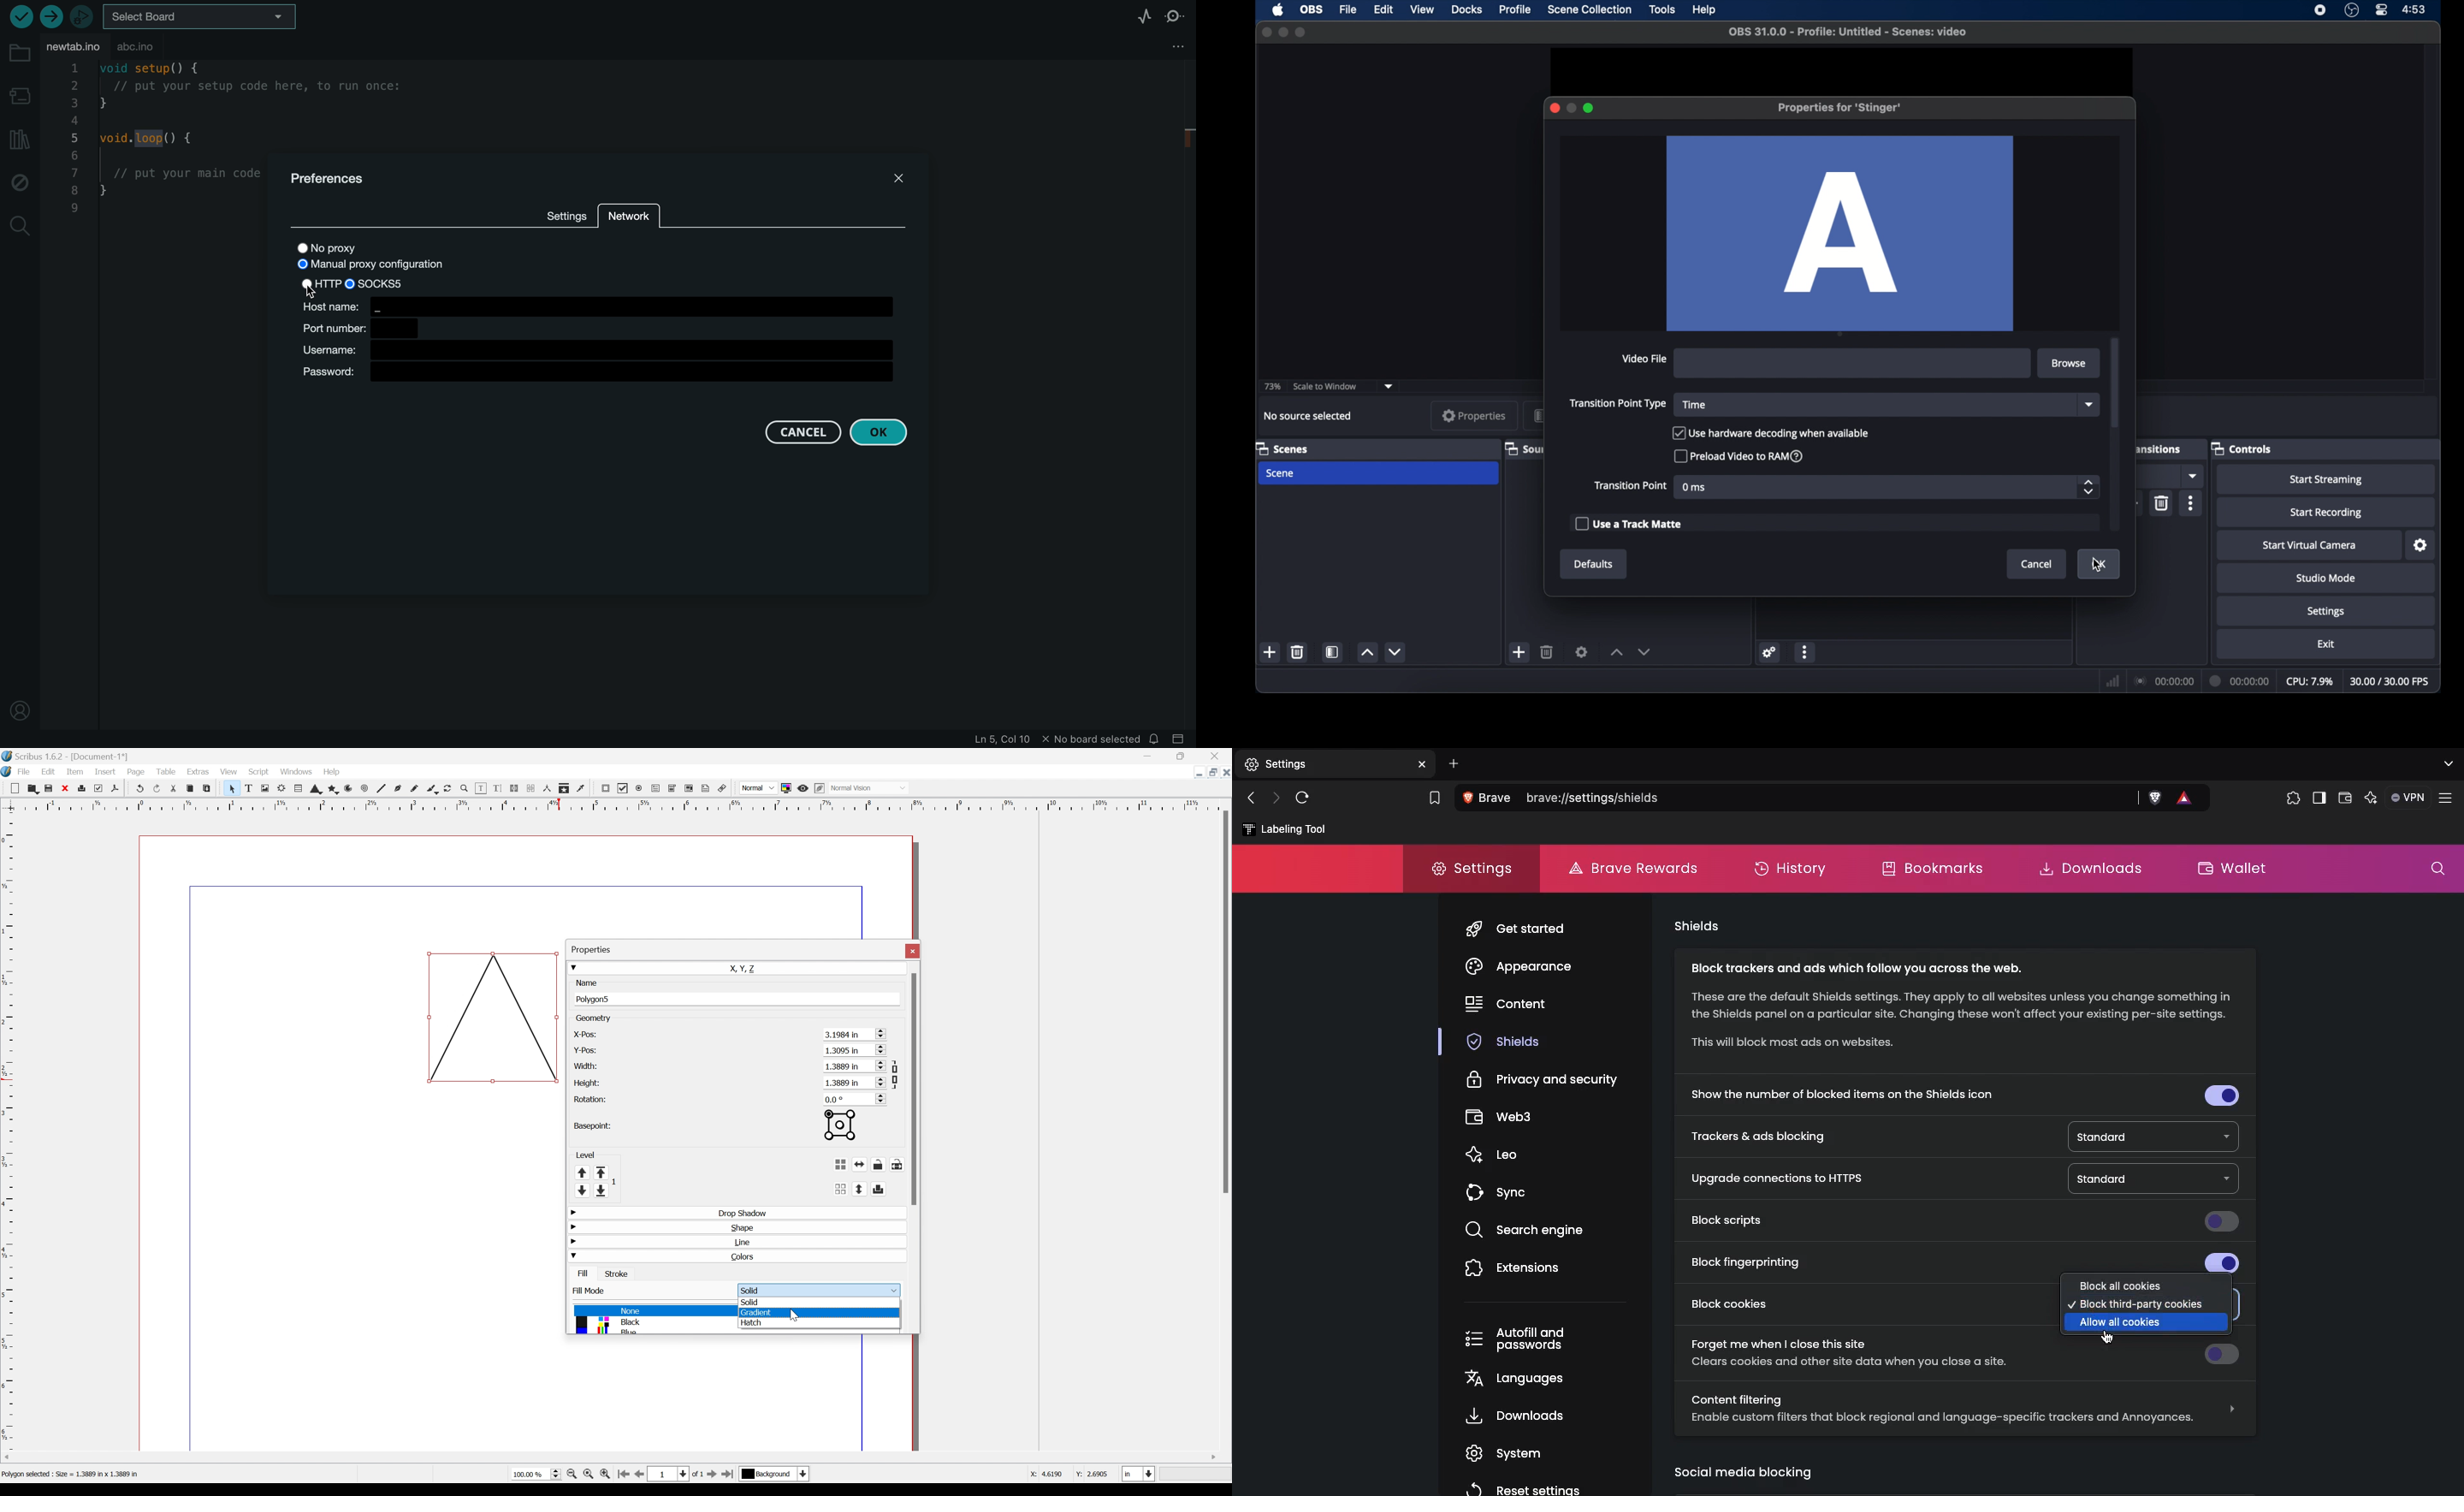 The image size is (2464, 1512). I want to click on block third party cookies, so click(2141, 1305).